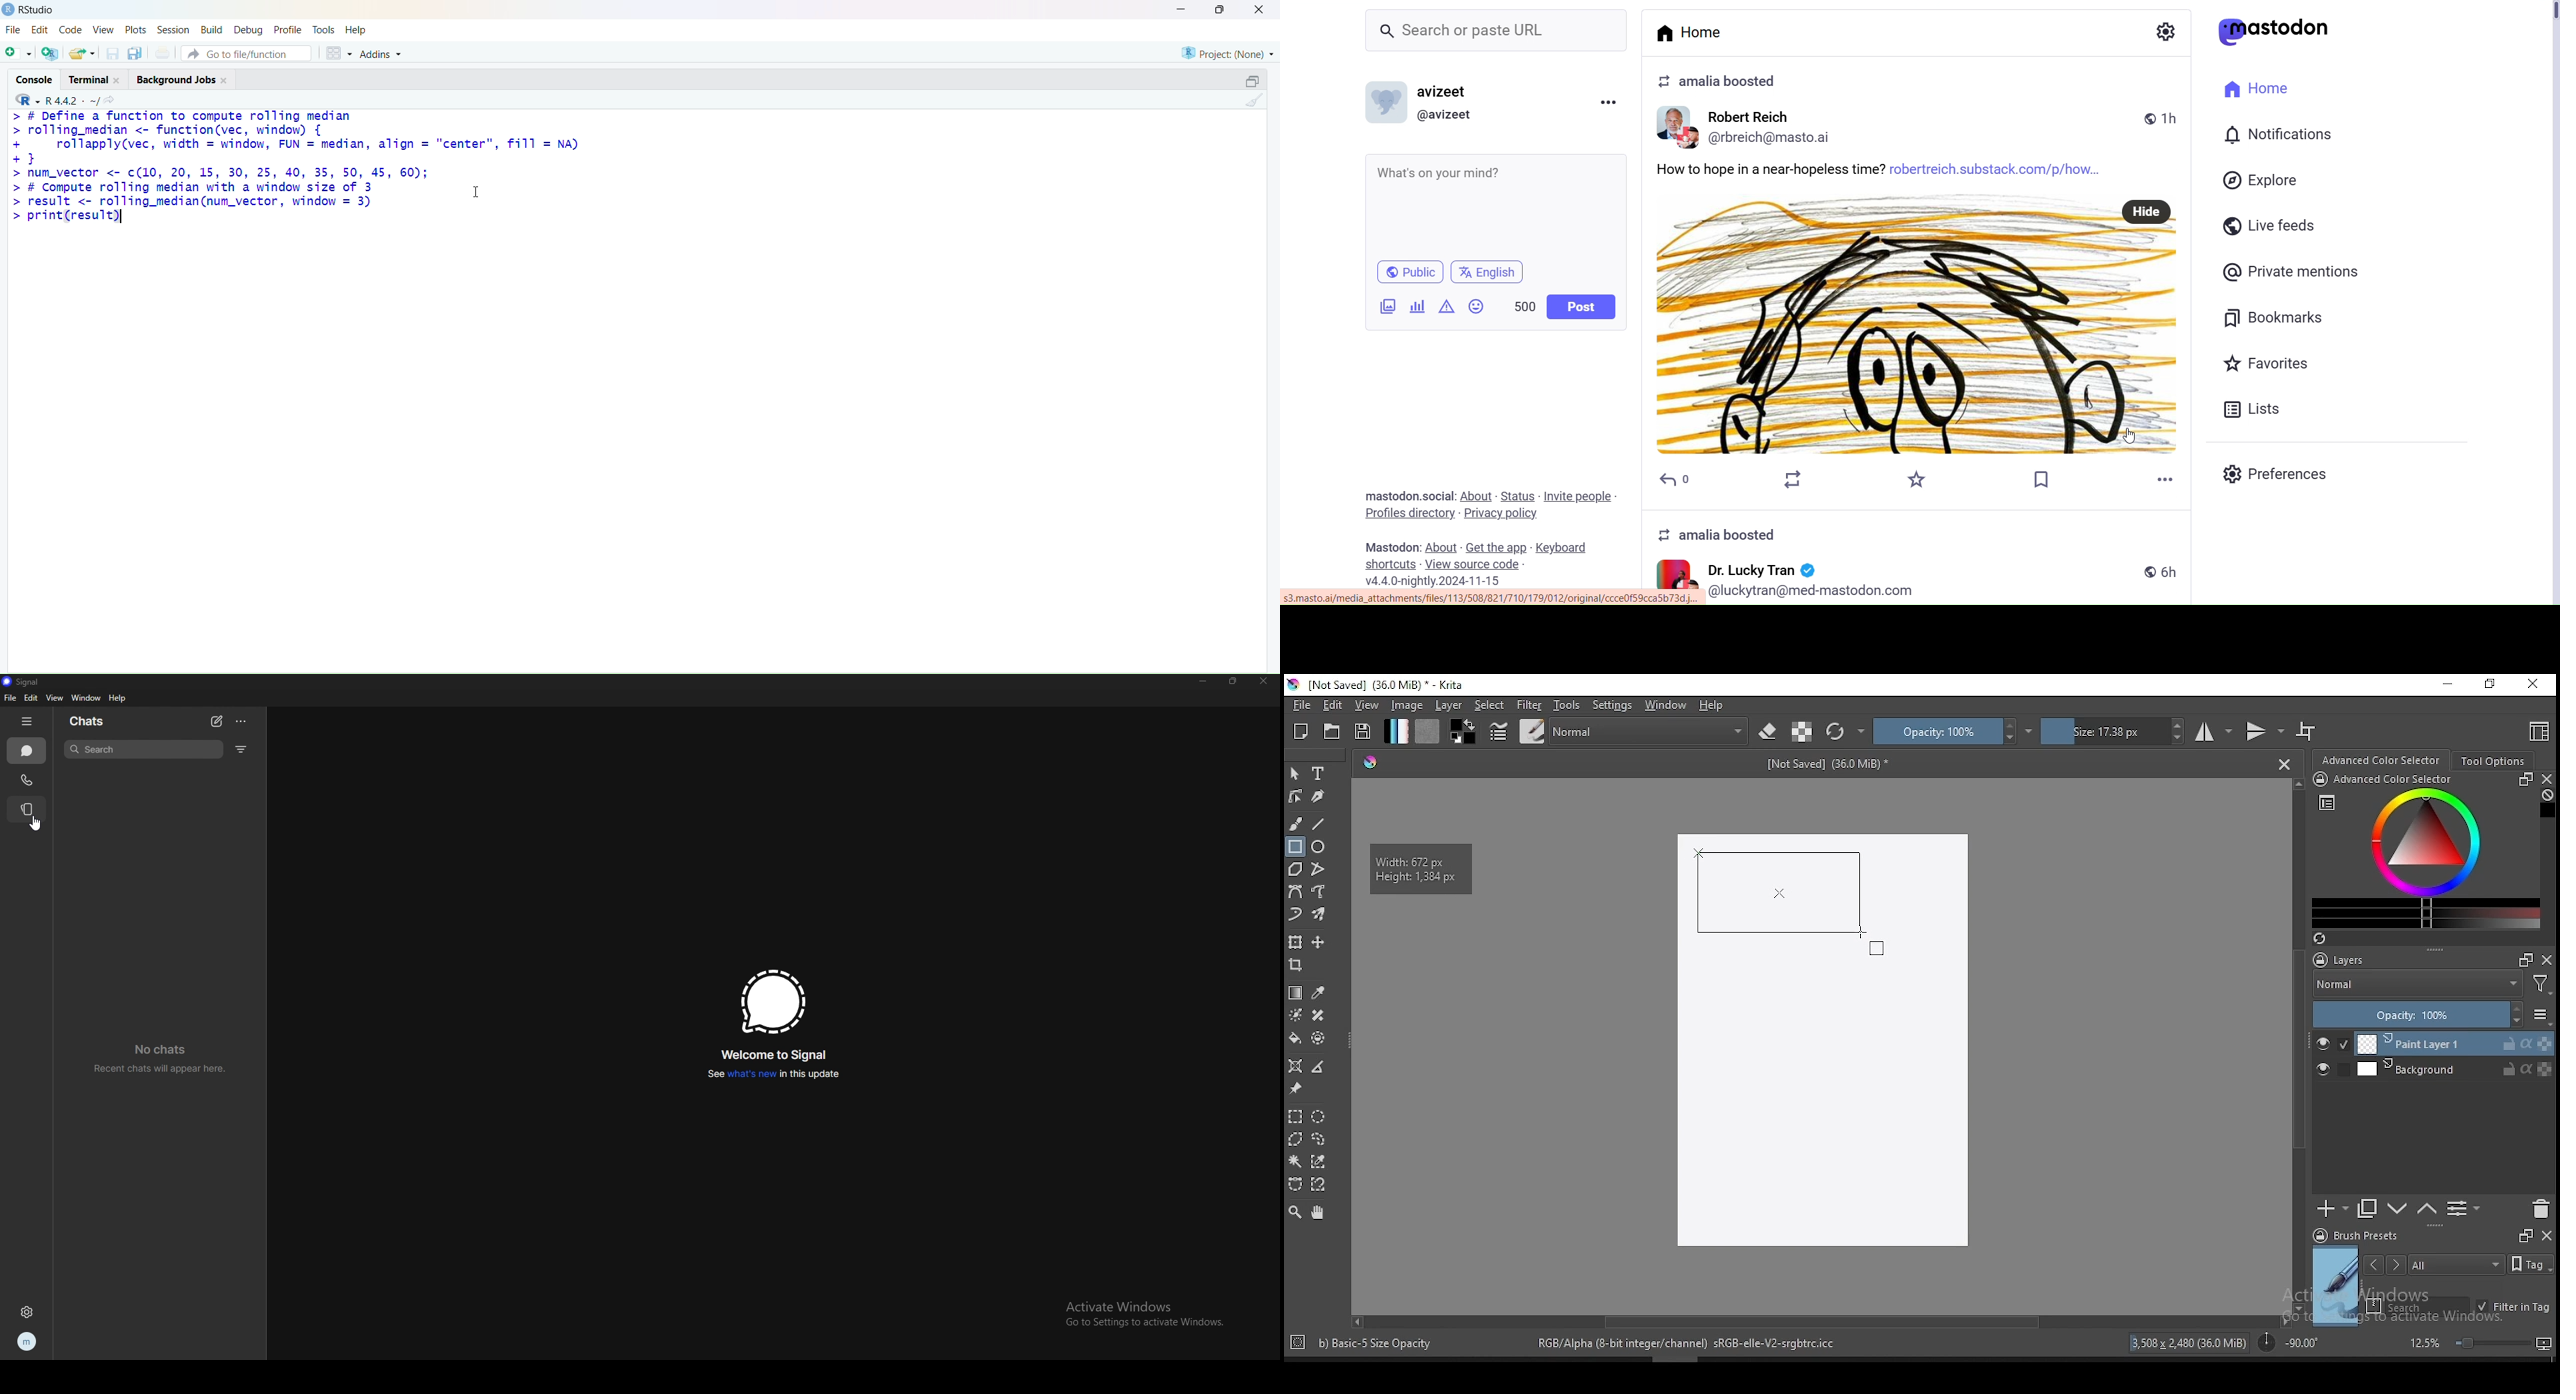 Image resolution: width=2576 pixels, height=1400 pixels. What do you see at coordinates (2188, 1346) in the screenshot?
I see `resolution` at bounding box center [2188, 1346].